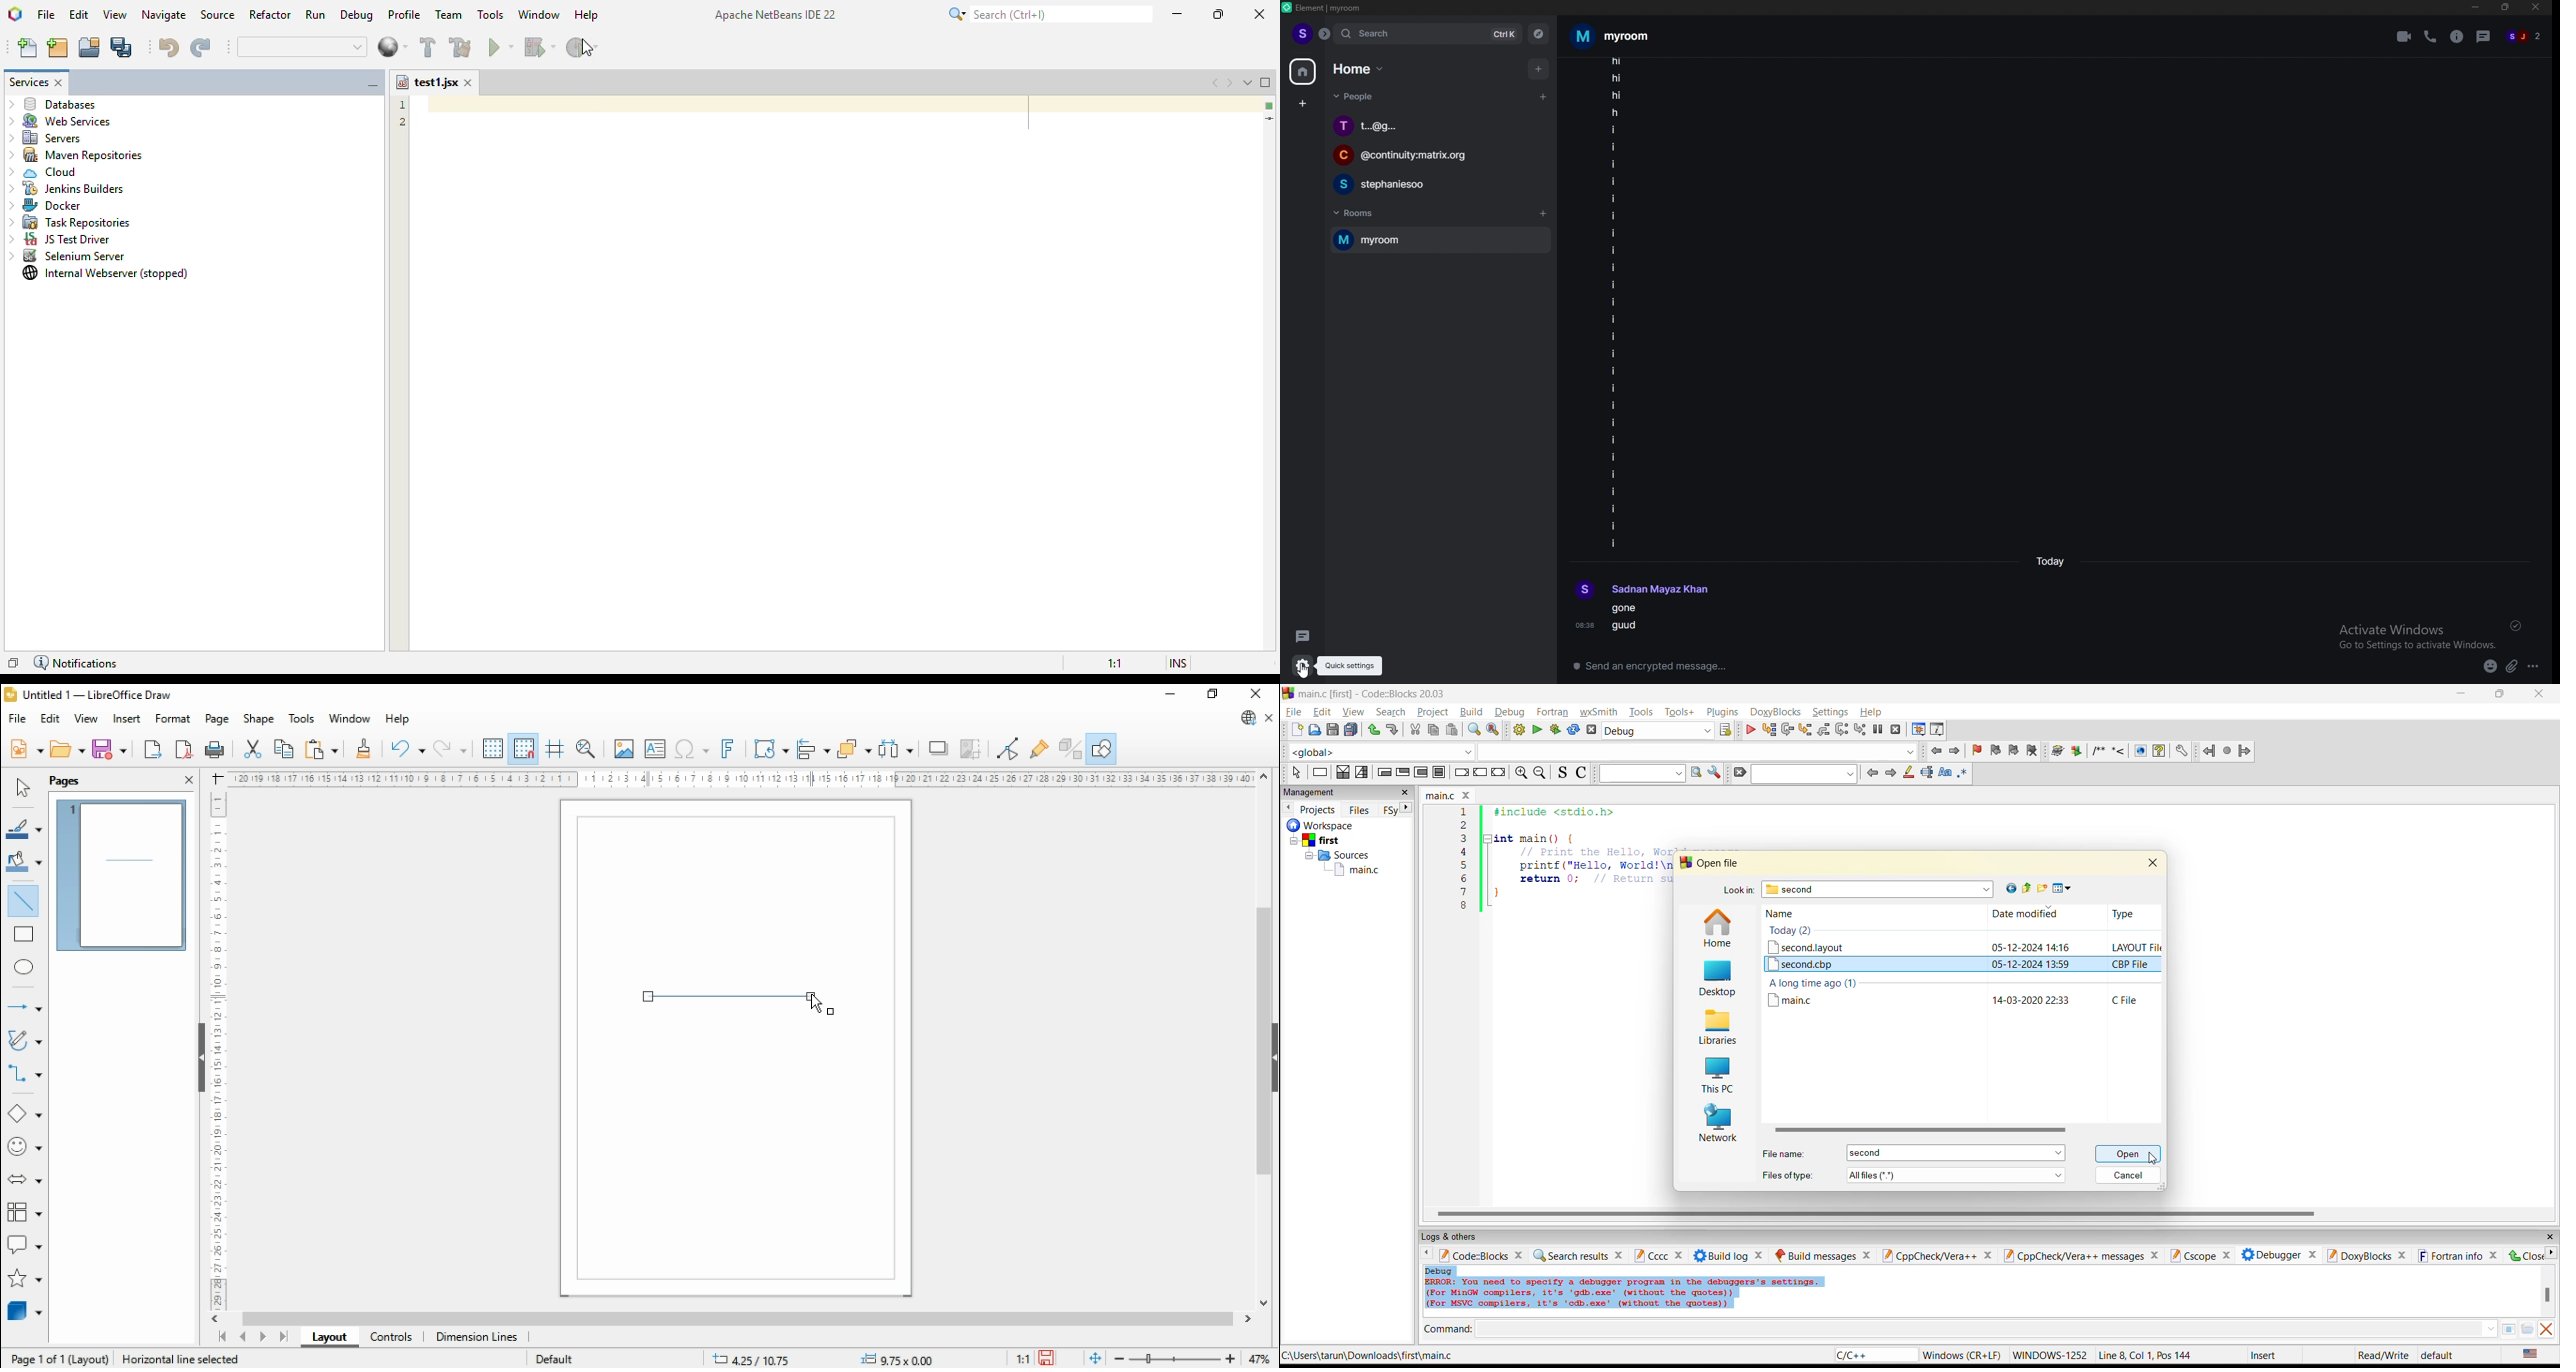  What do you see at coordinates (1173, 1359) in the screenshot?
I see `zoom slider` at bounding box center [1173, 1359].